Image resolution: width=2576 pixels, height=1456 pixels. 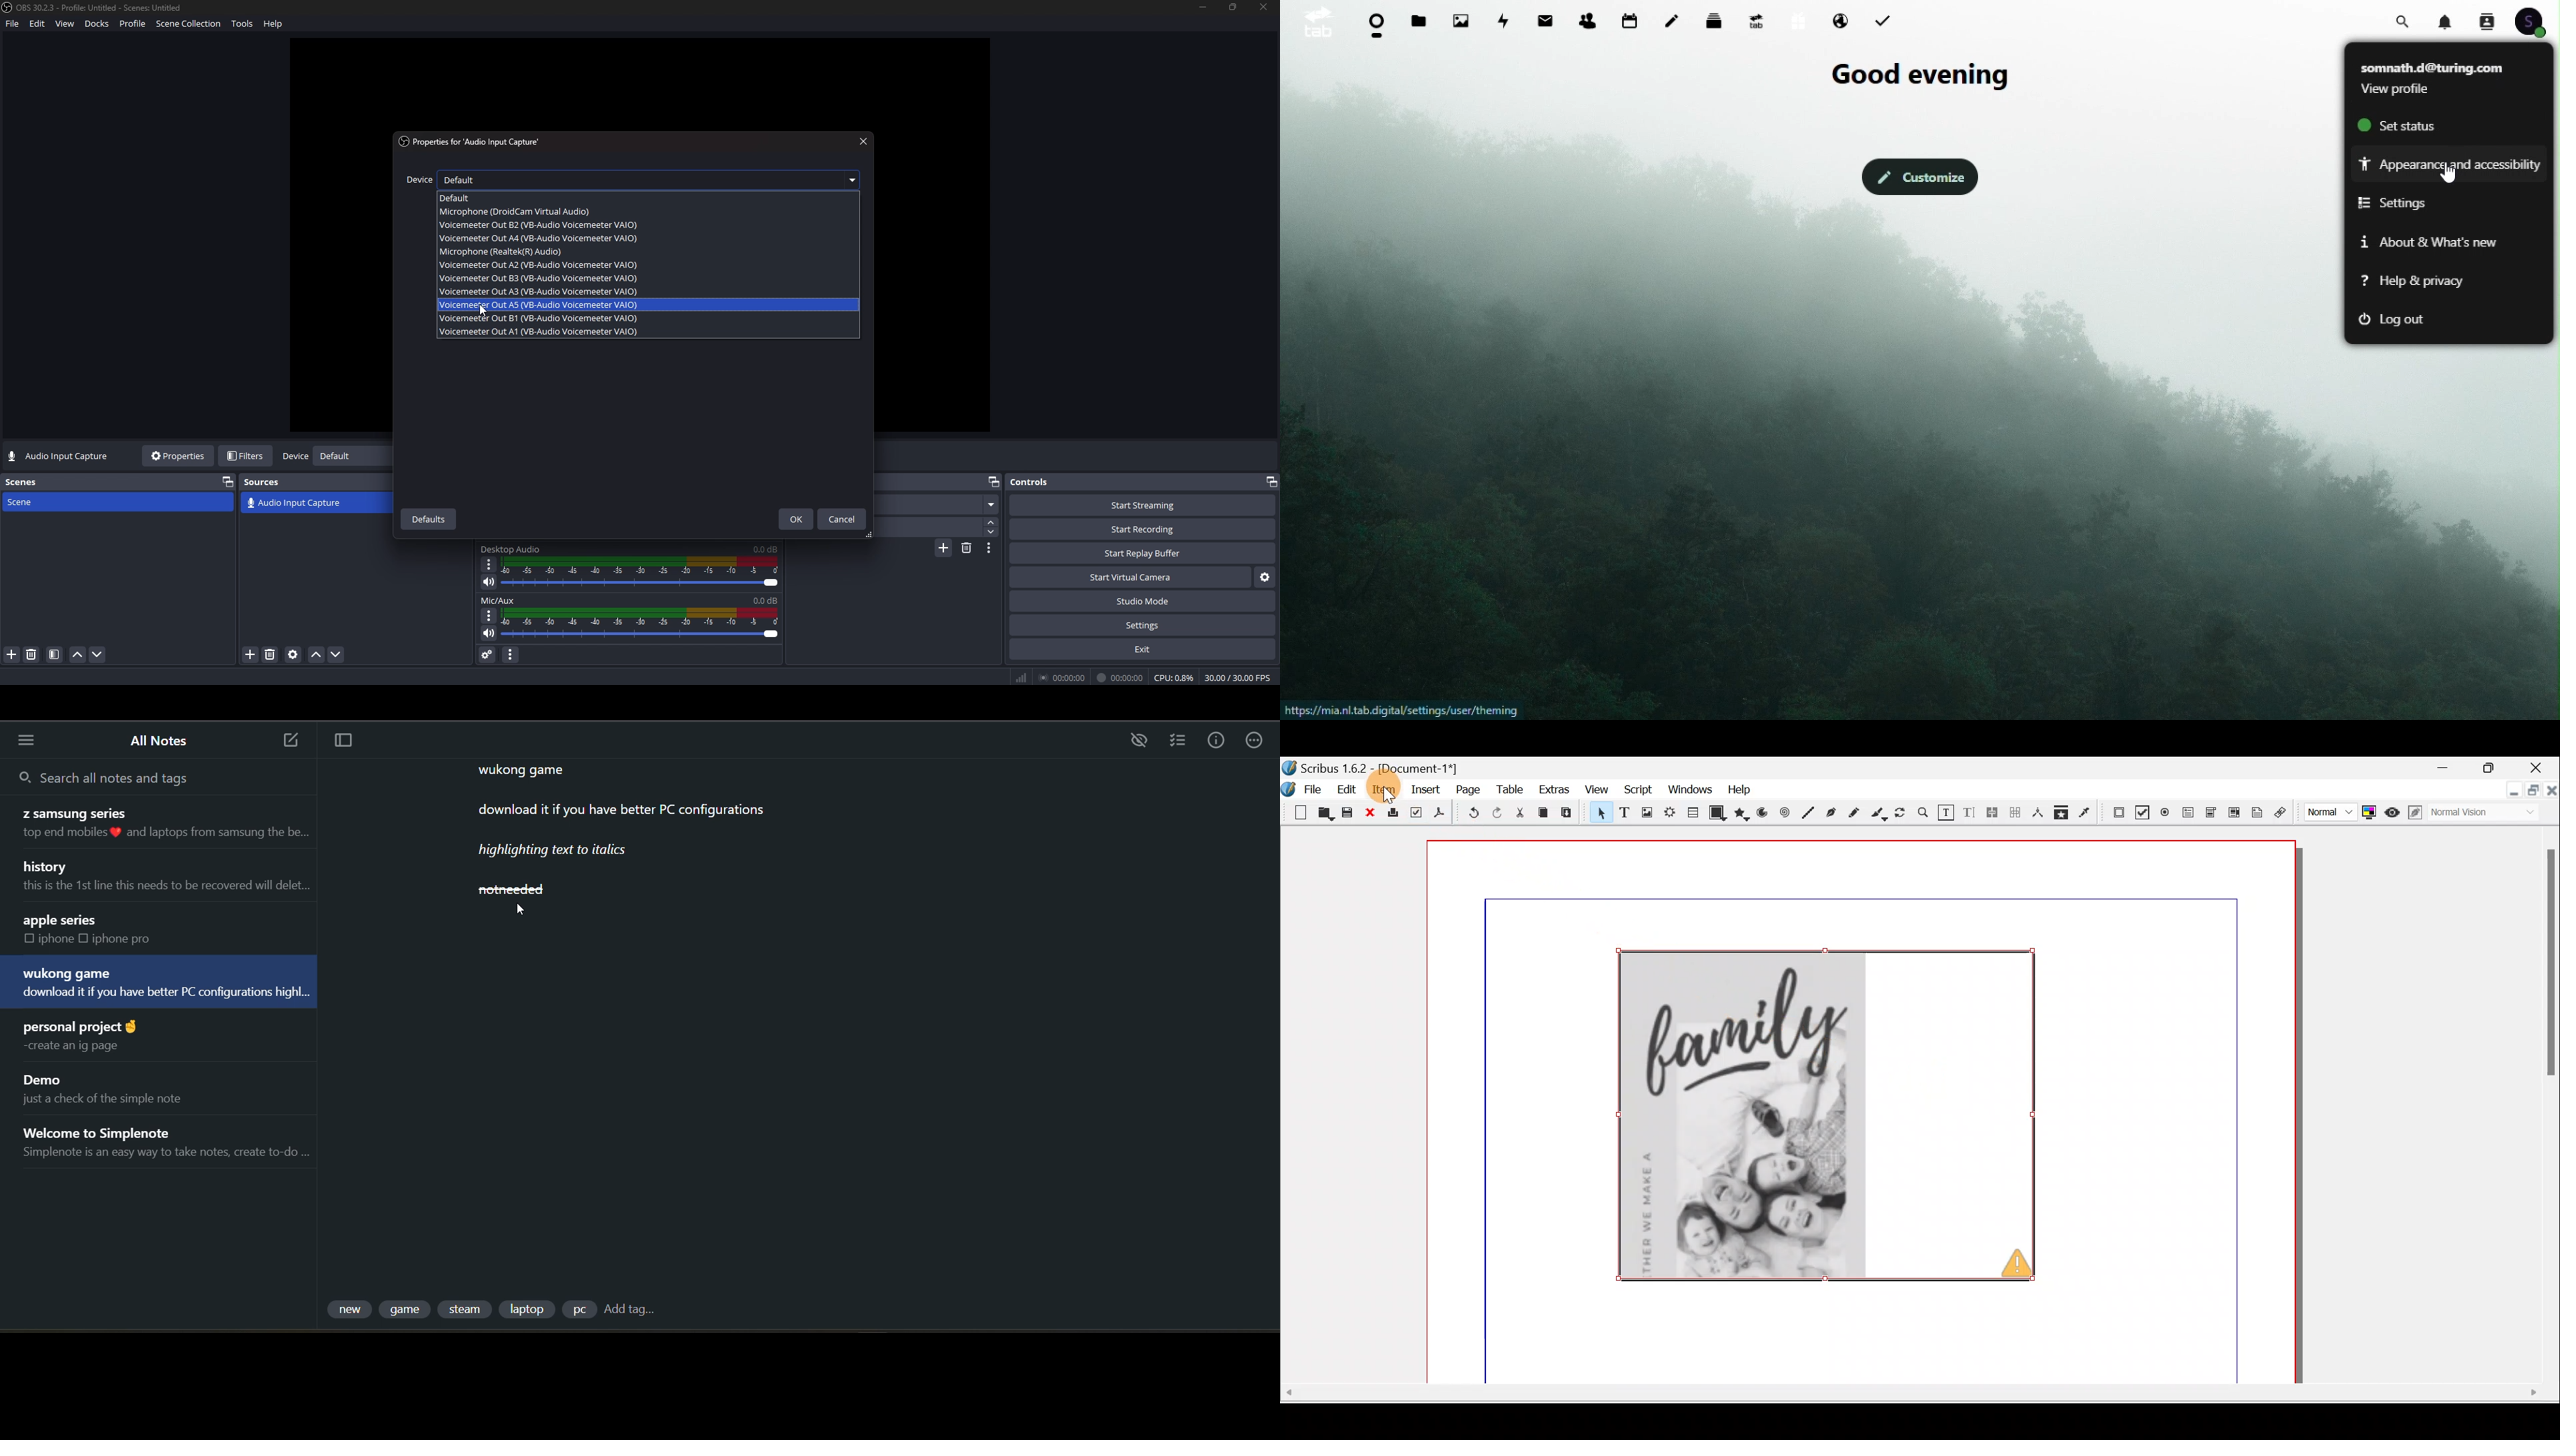 What do you see at coordinates (523, 911) in the screenshot?
I see `cursor` at bounding box center [523, 911].